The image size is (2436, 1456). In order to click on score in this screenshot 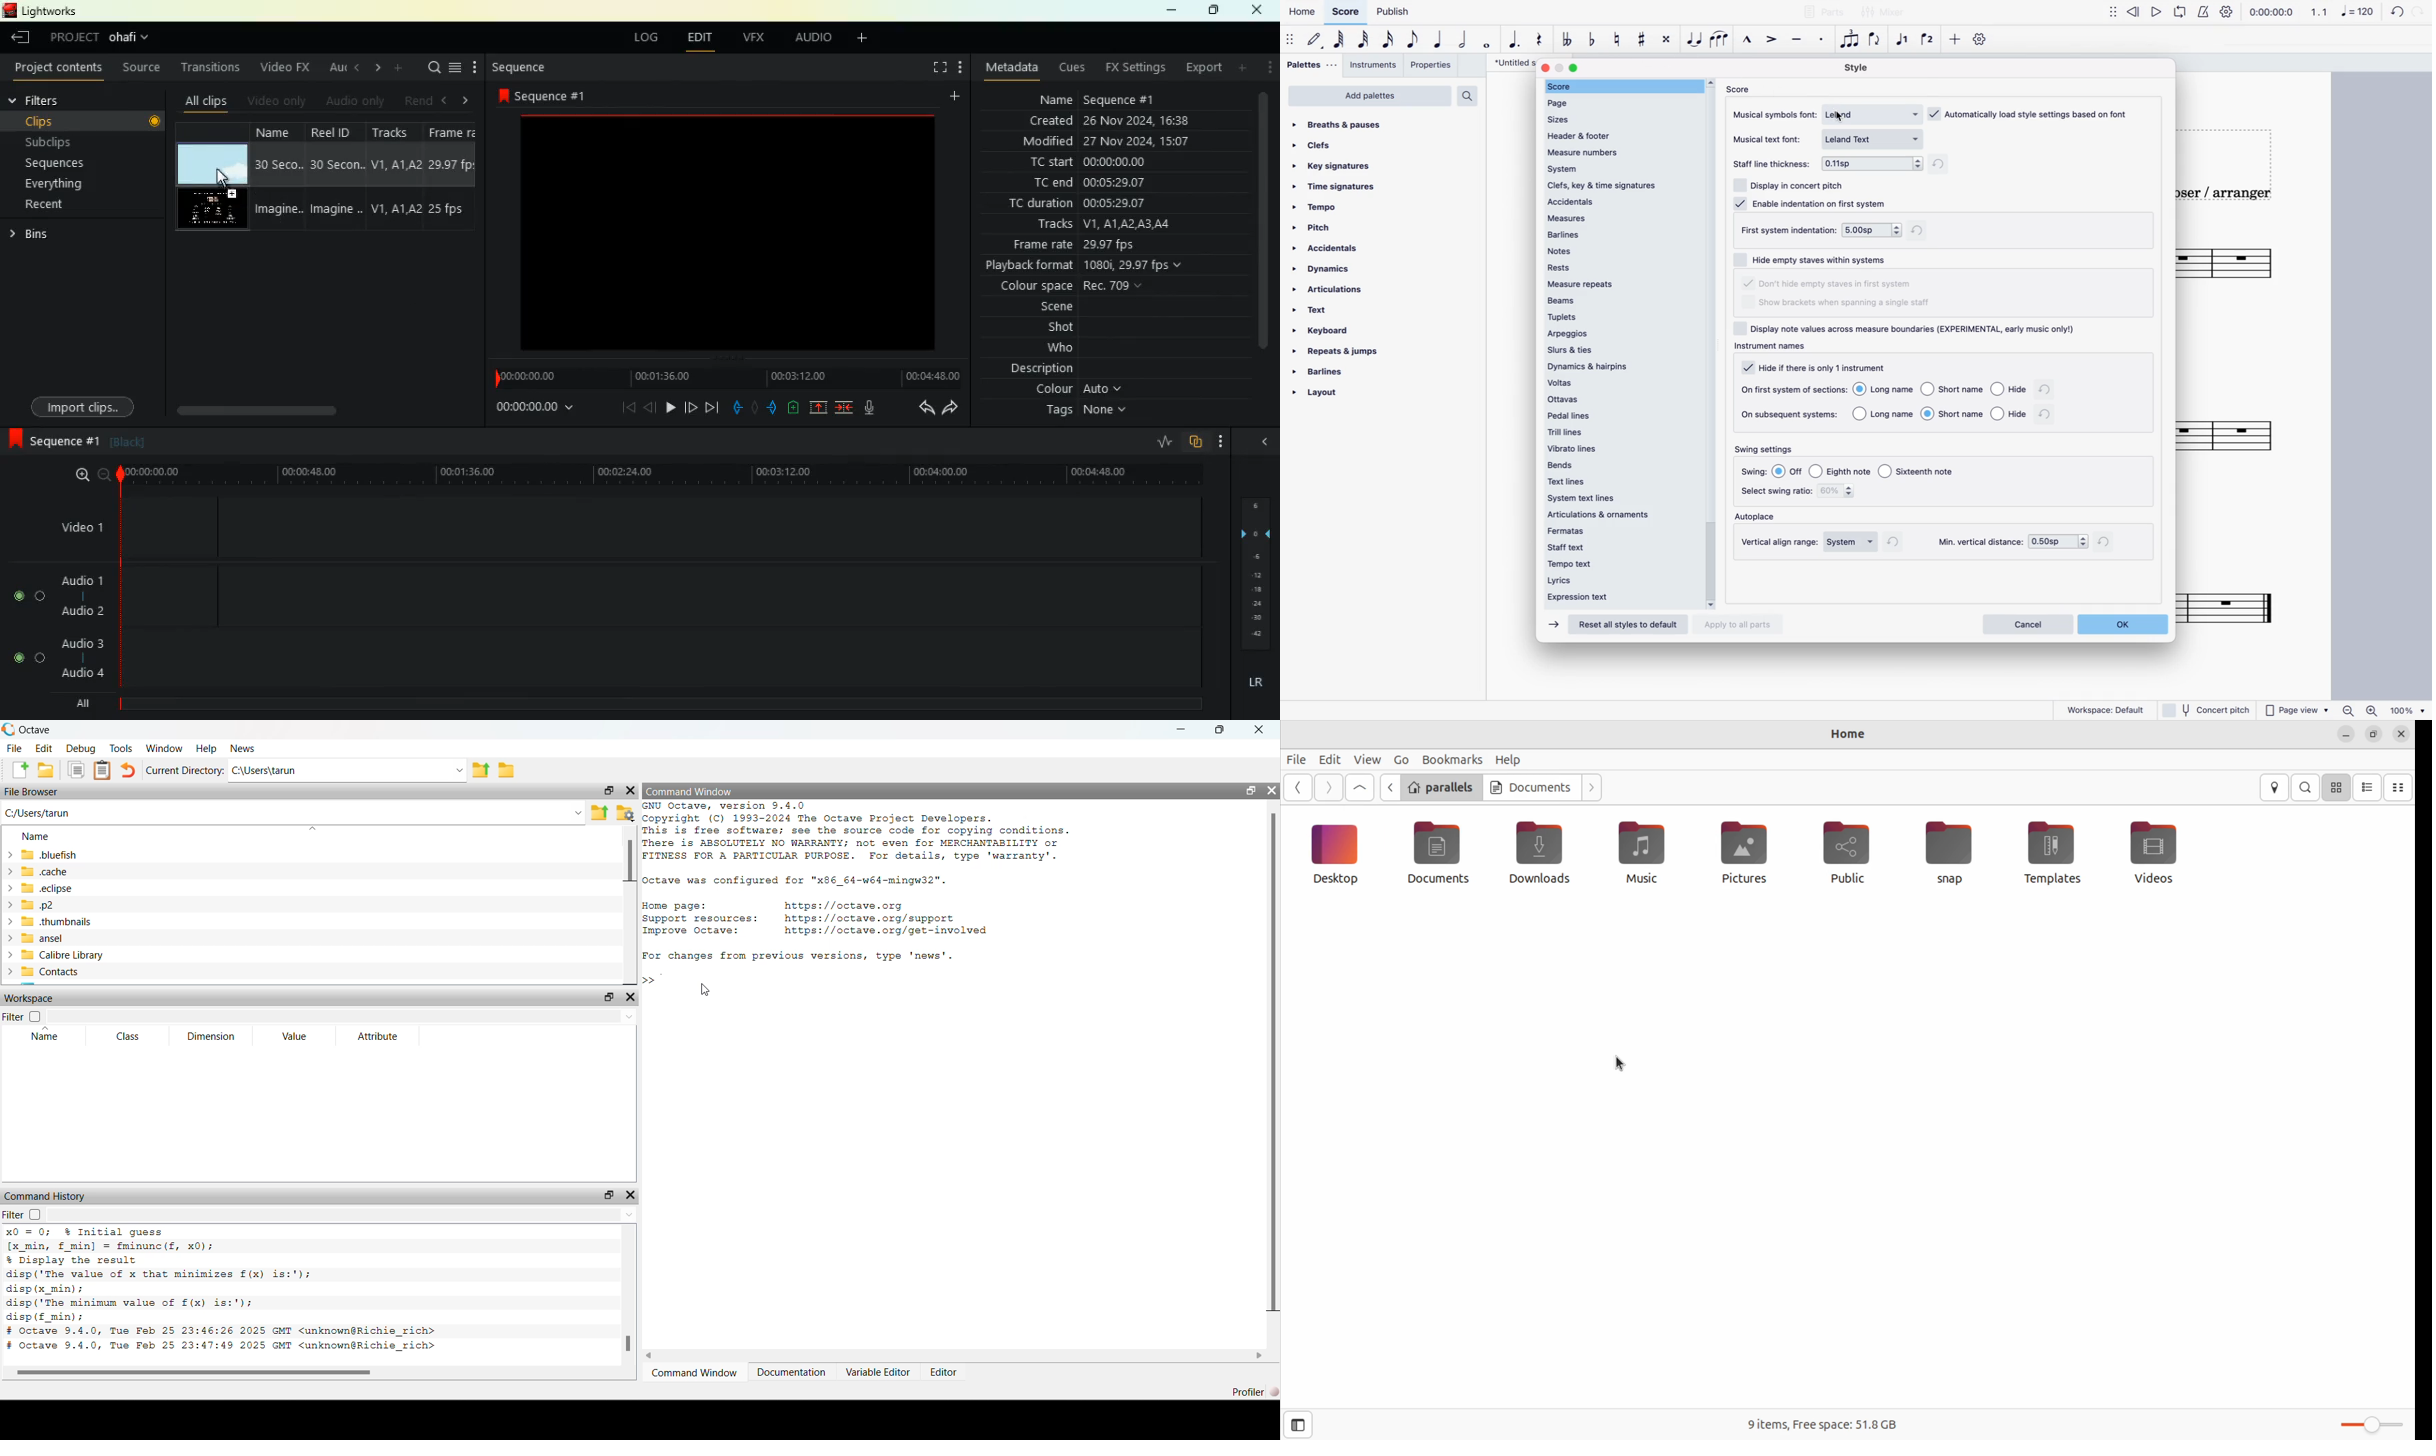, I will do `click(1741, 88)`.